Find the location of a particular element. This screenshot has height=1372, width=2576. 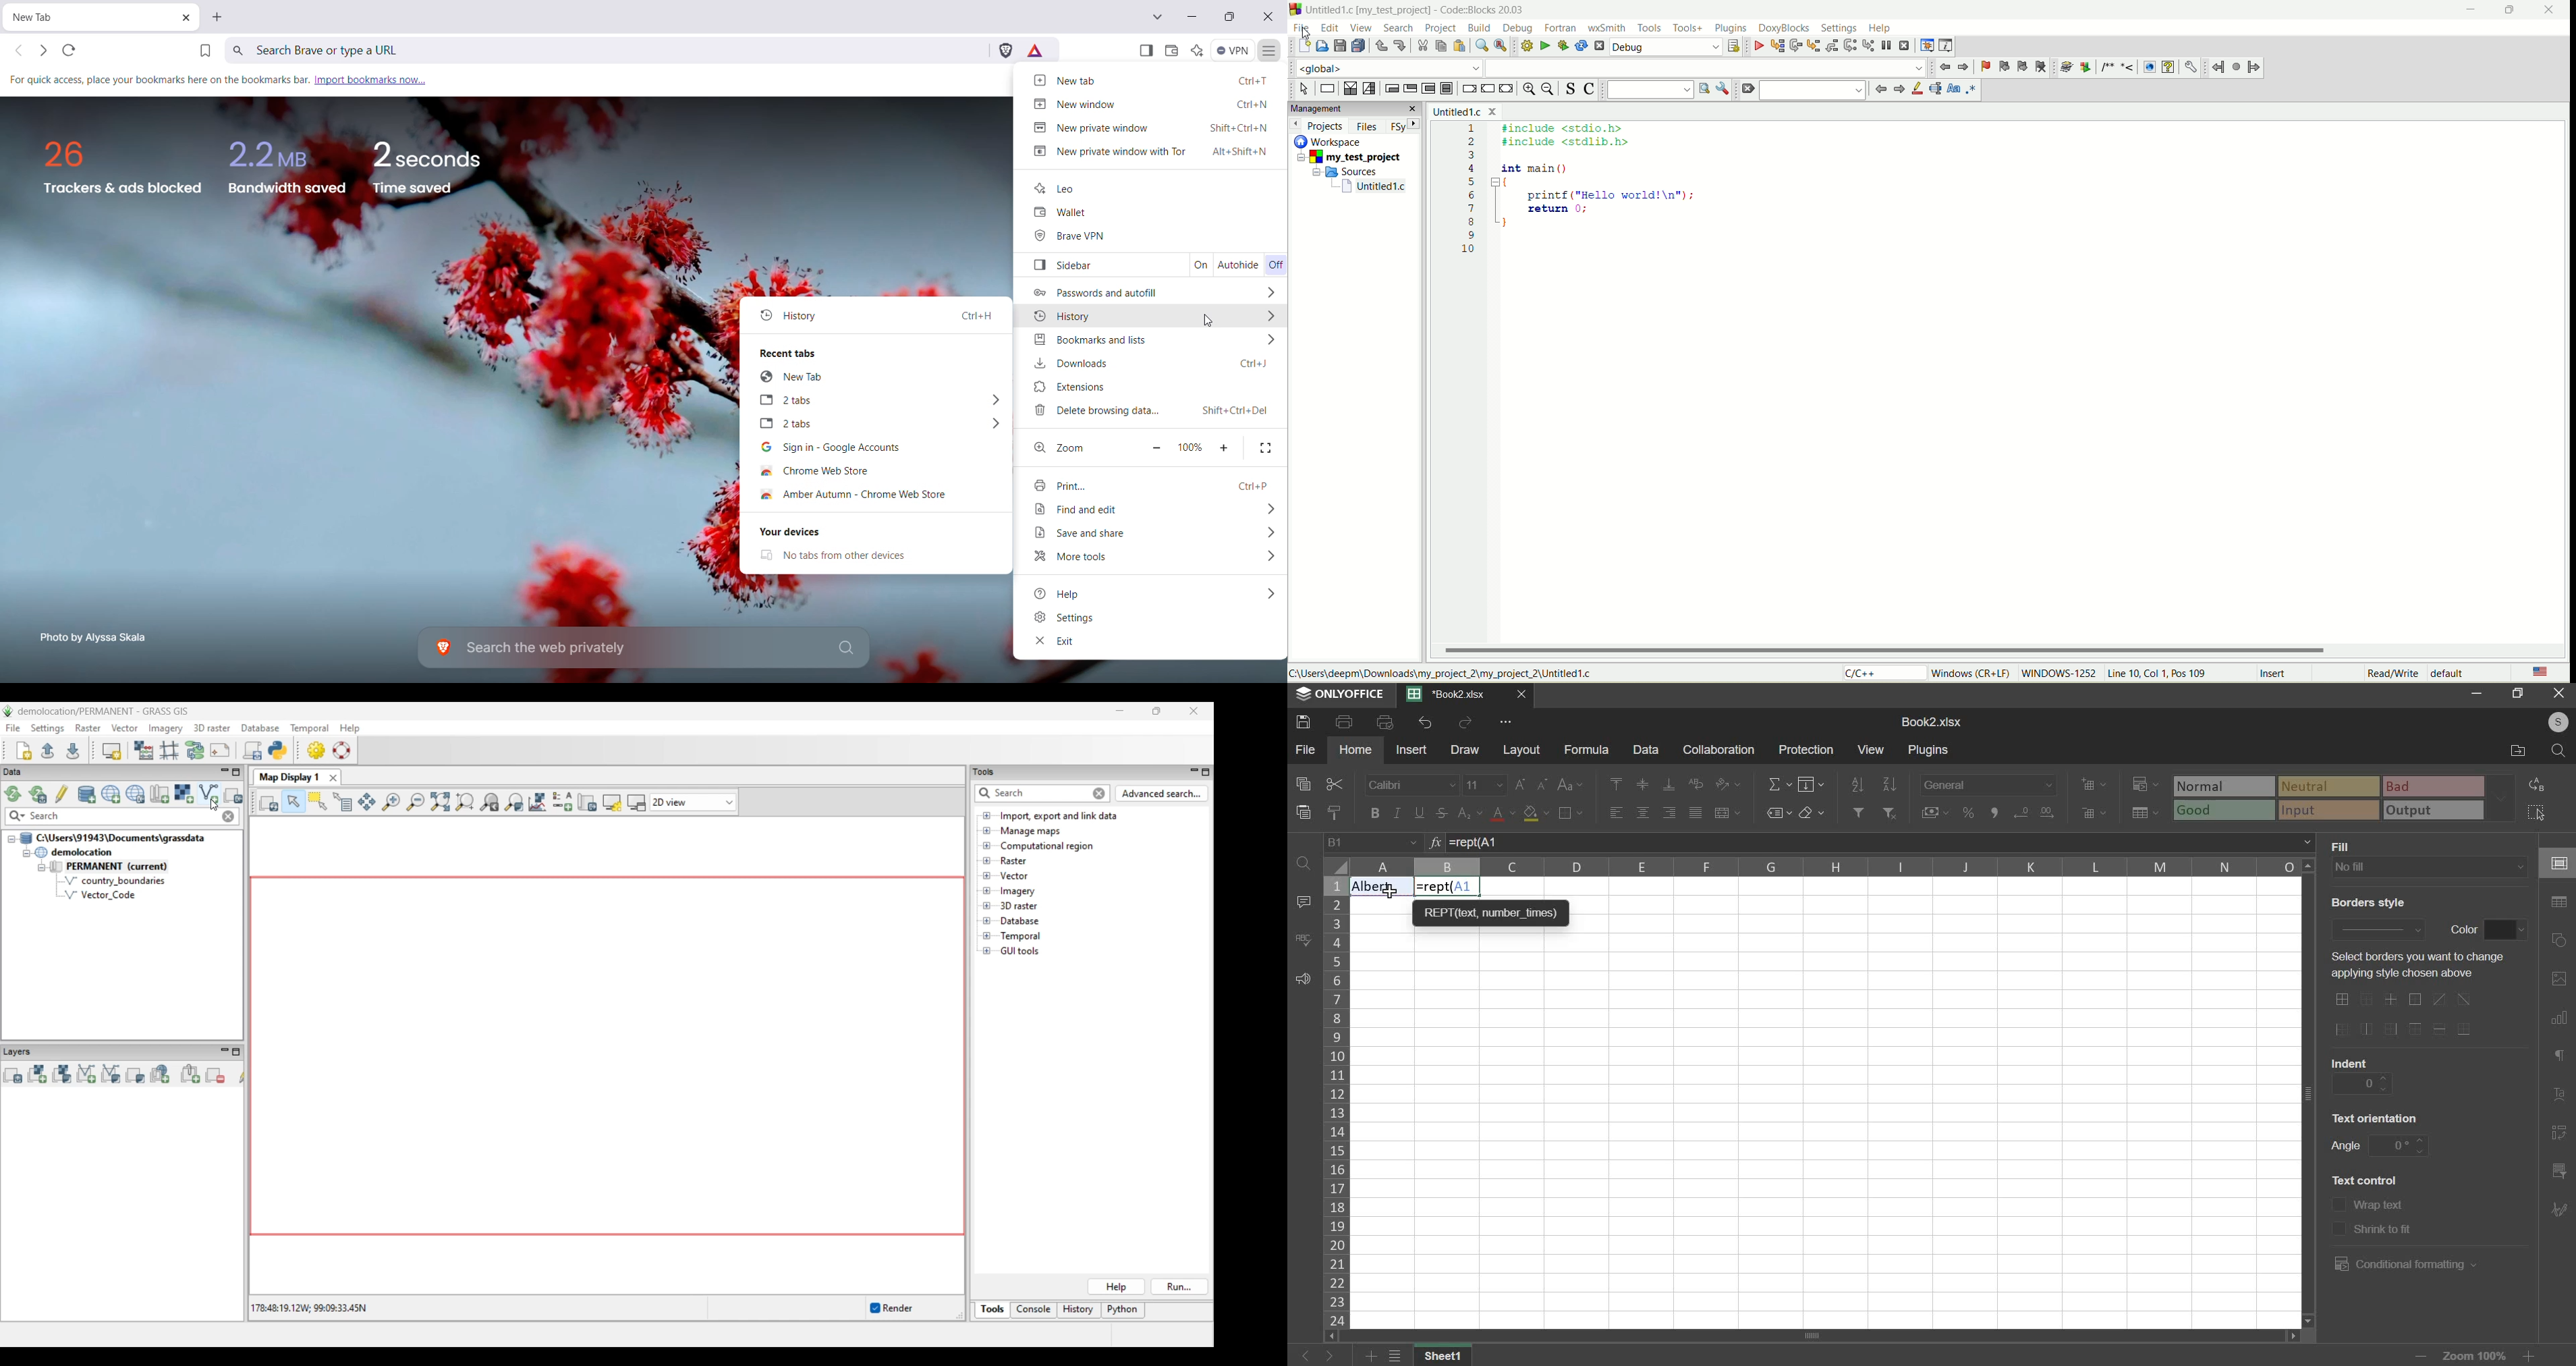

draw is located at coordinates (1465, 749).